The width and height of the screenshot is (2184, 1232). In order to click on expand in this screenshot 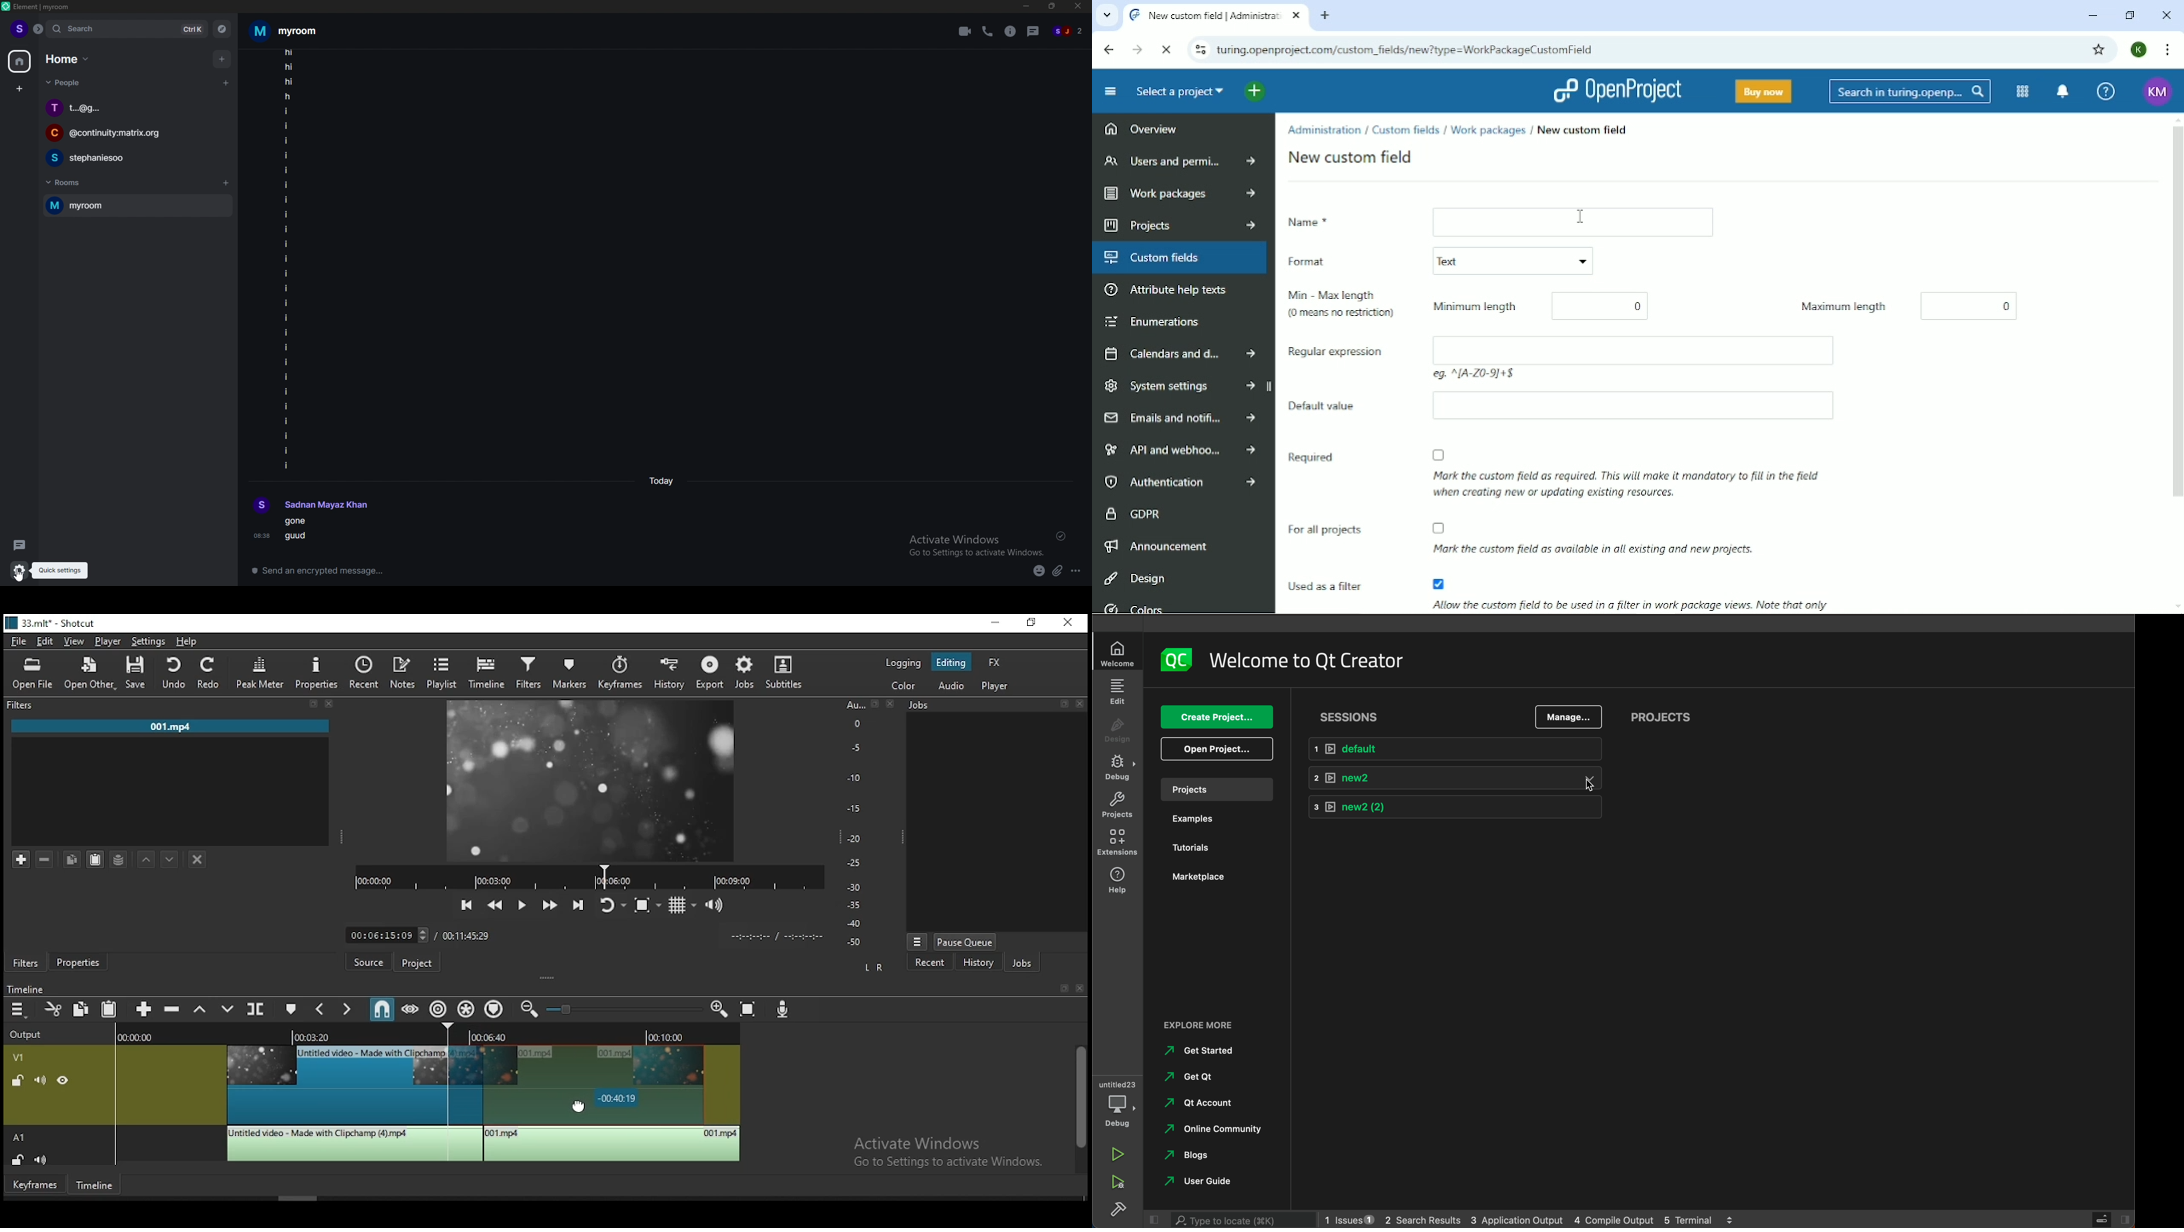, I will do `click(39, 29)`.